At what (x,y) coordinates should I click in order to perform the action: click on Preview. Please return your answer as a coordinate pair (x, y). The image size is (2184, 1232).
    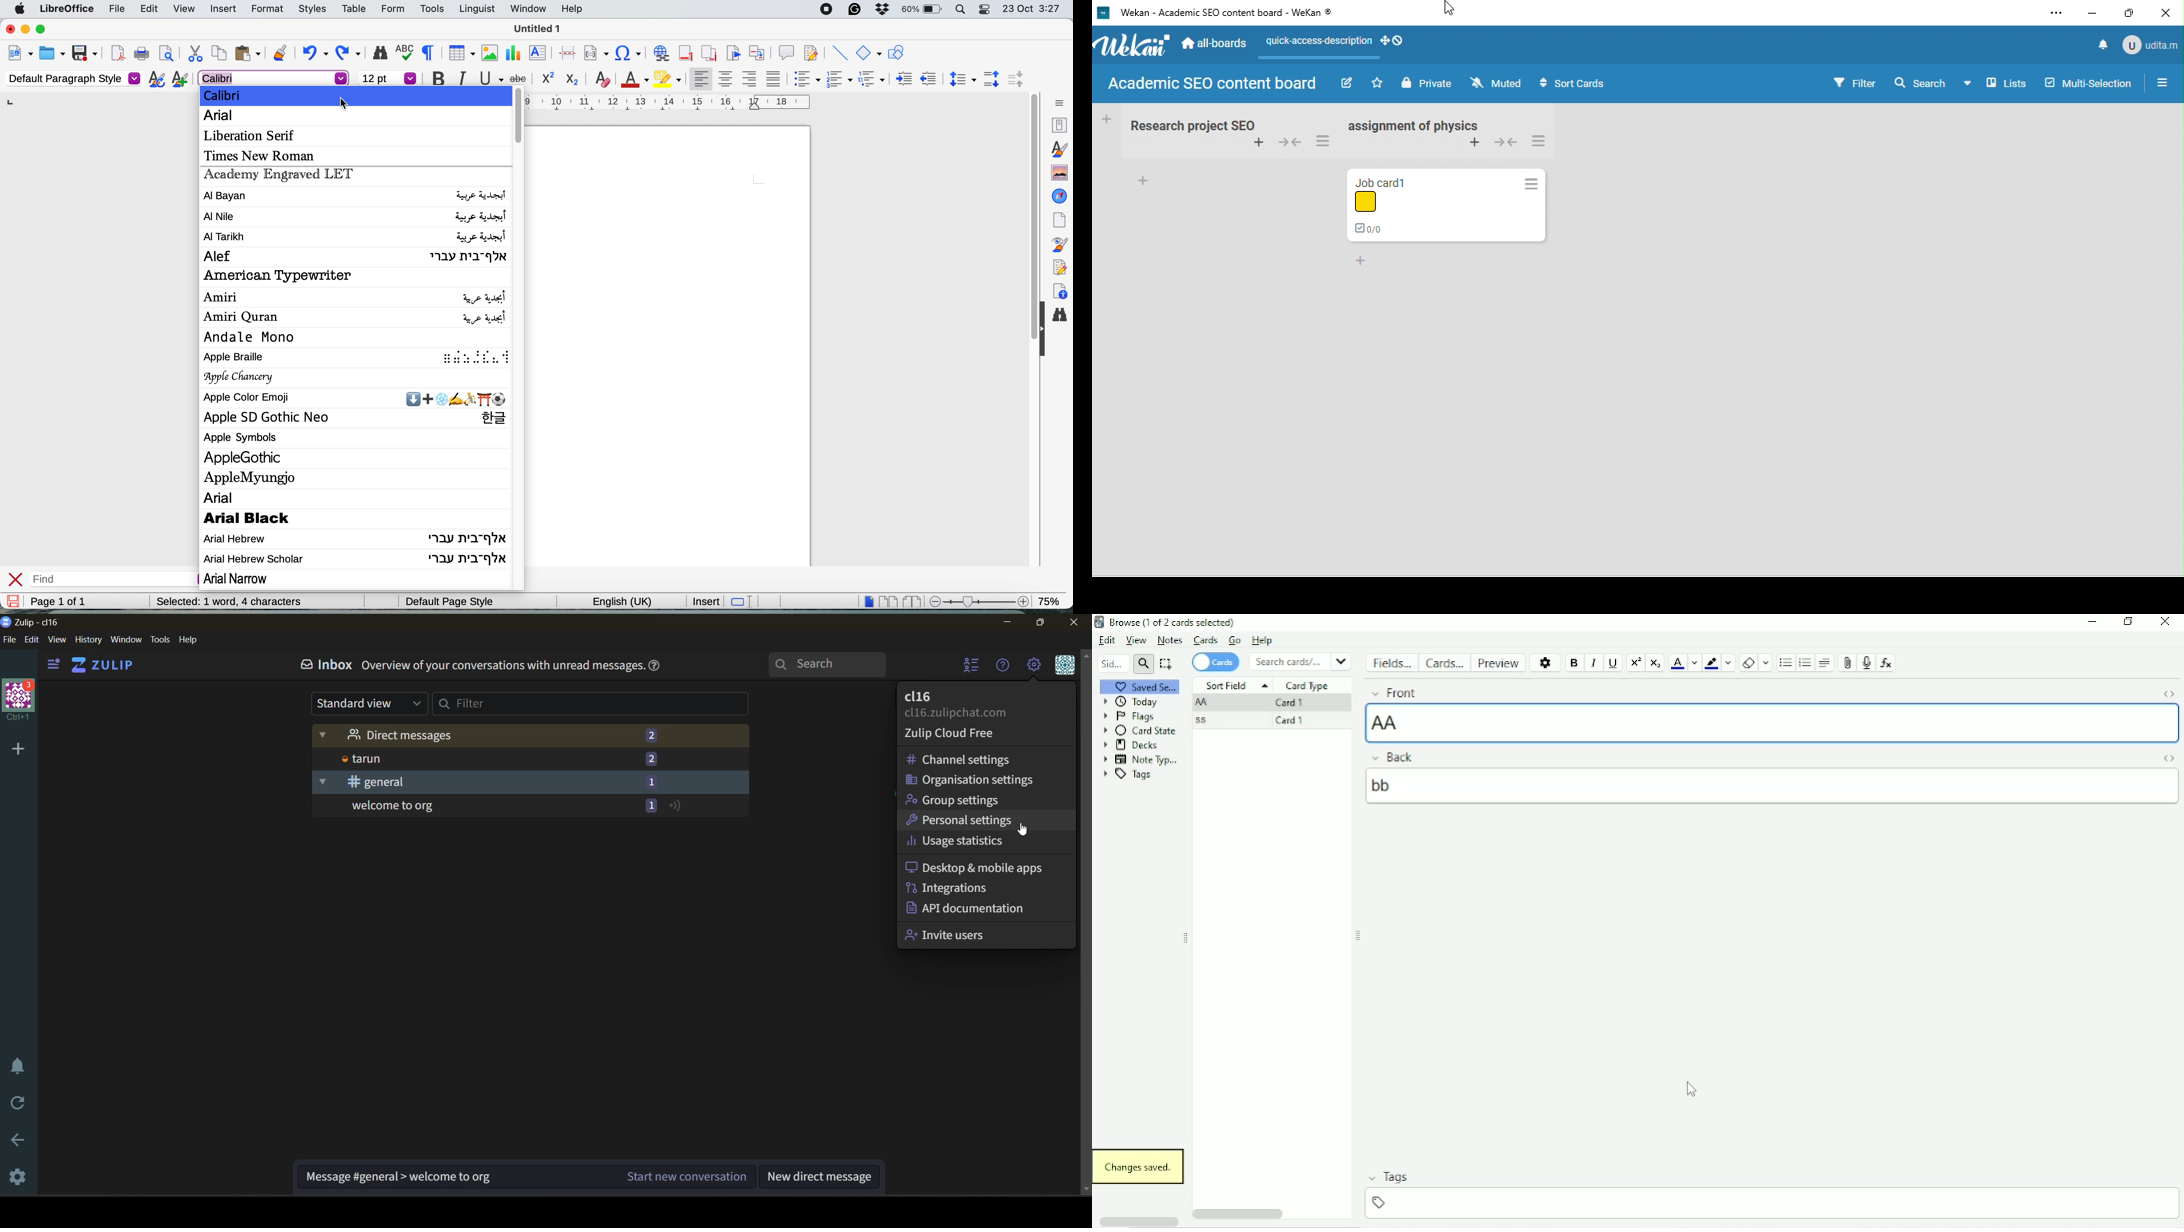
    Looking at the image, I should click on (1497, 662).